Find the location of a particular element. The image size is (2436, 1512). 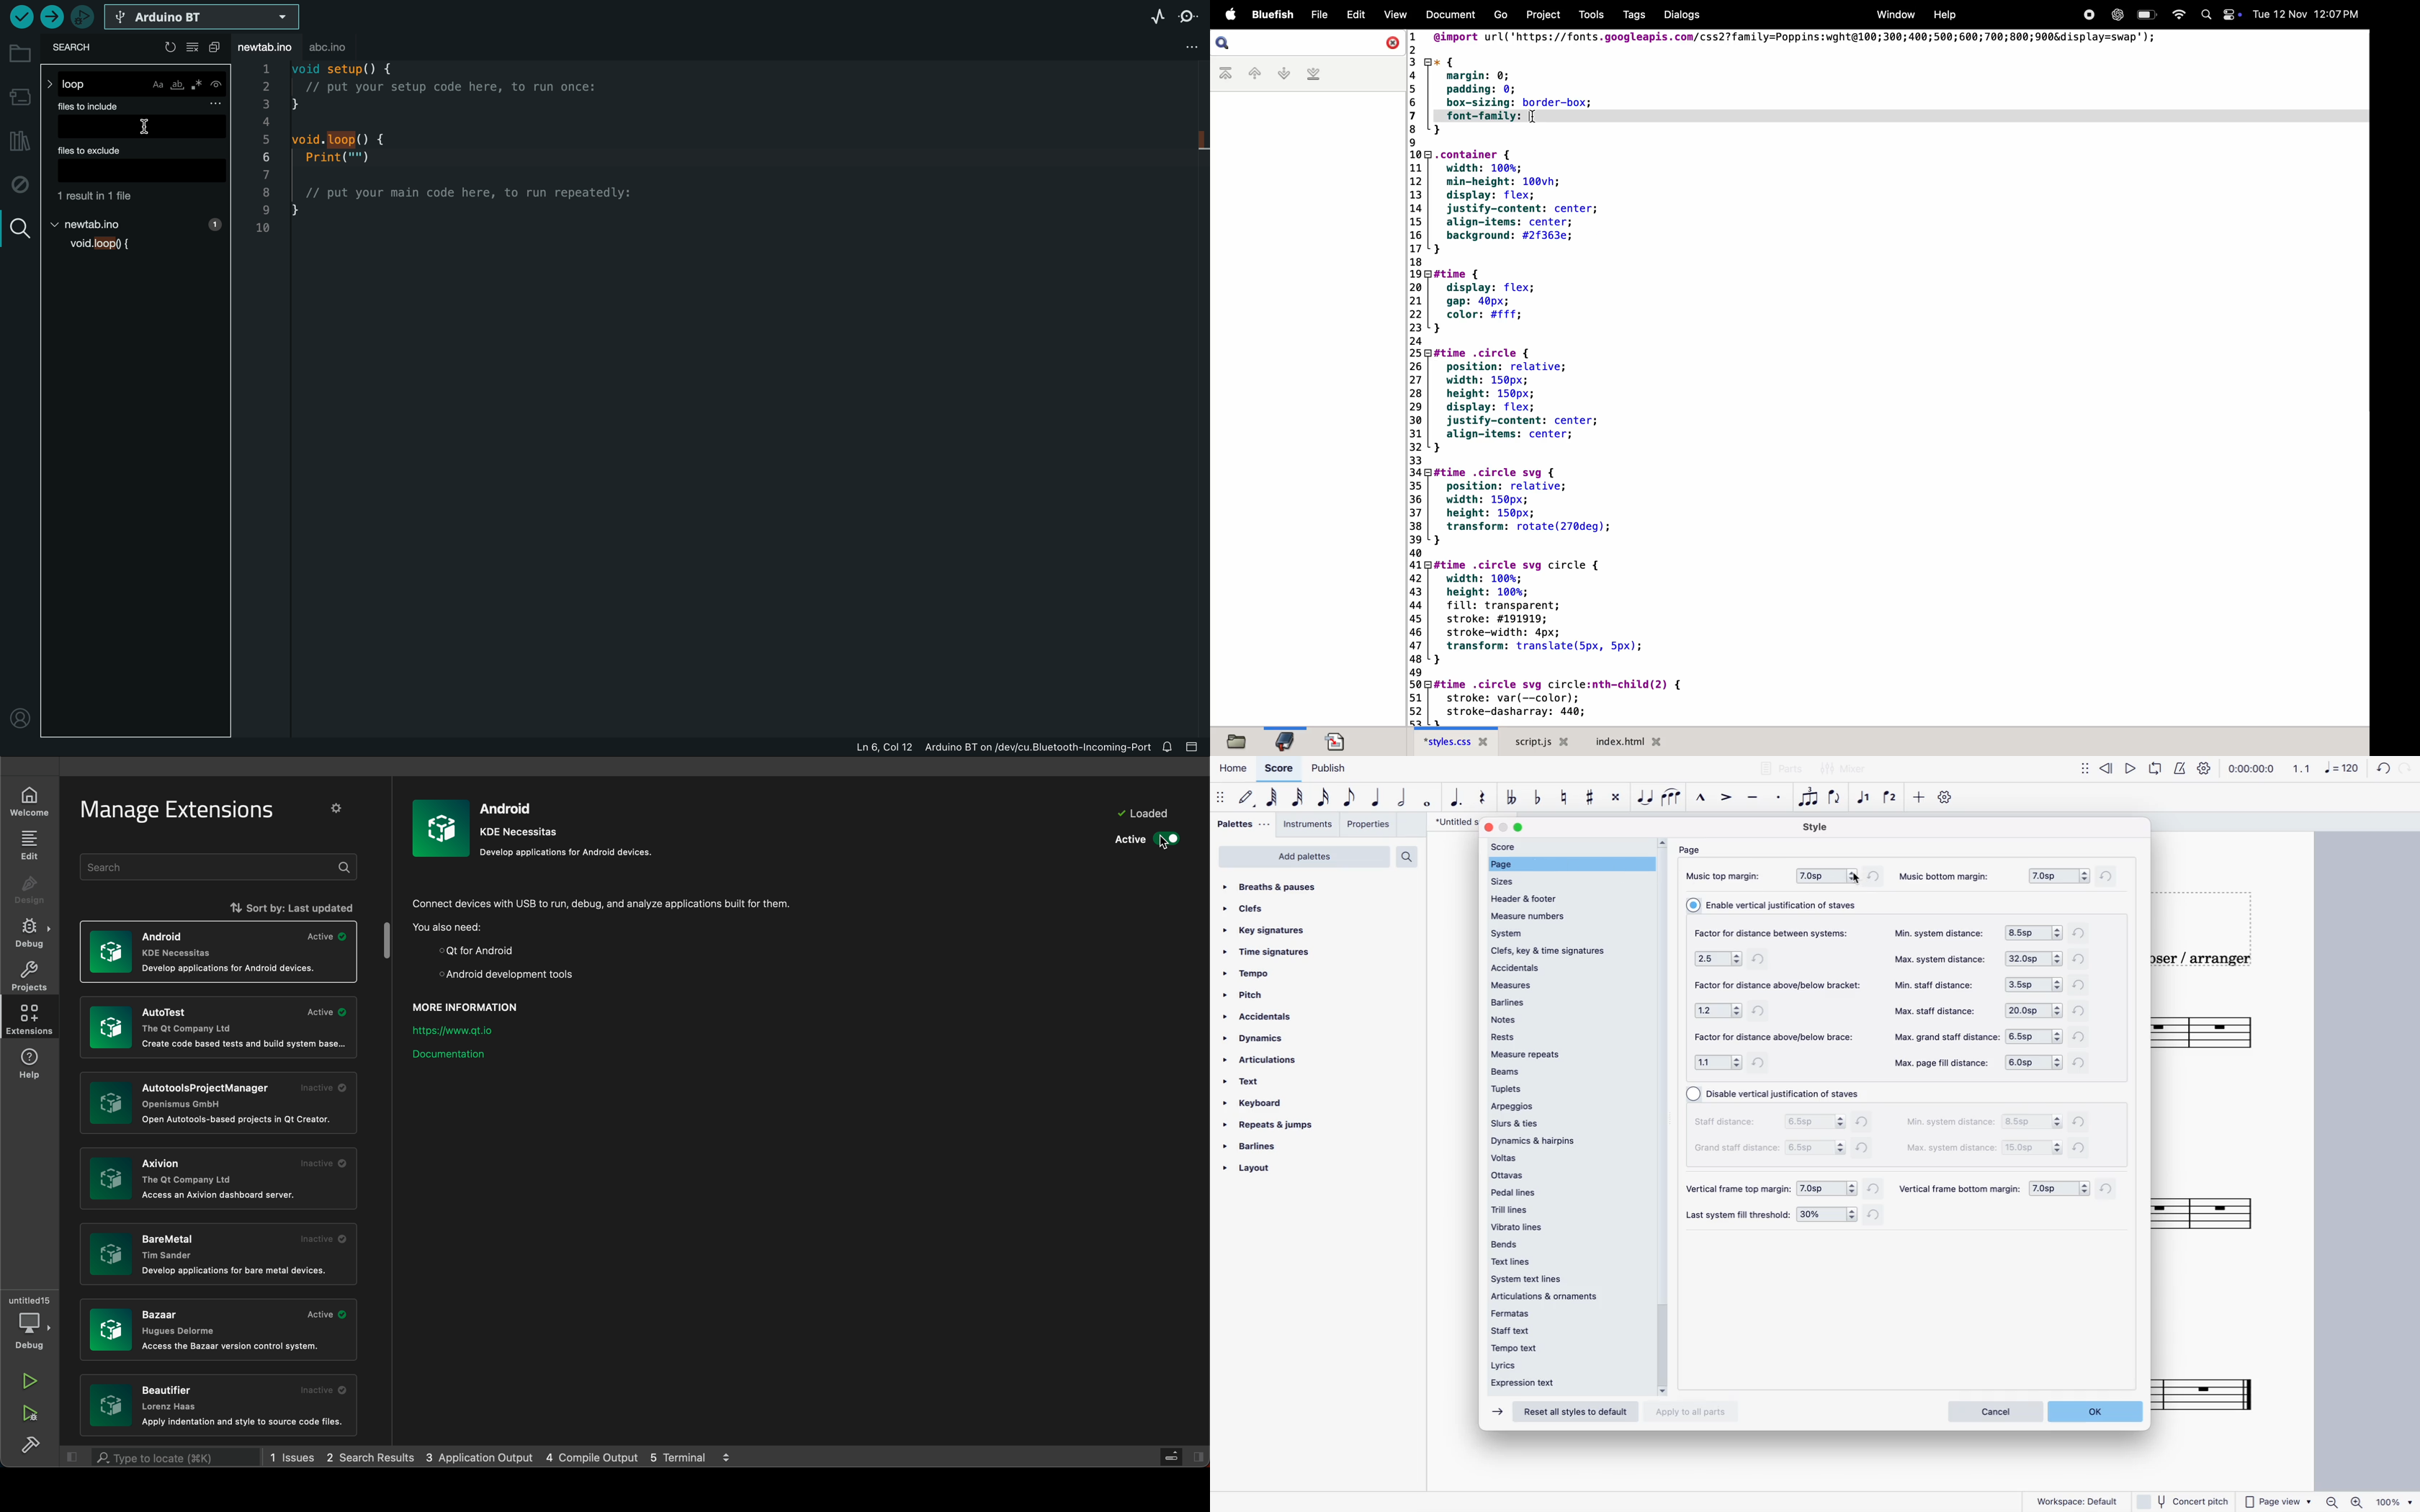

Documentation  is located at coordinates (456, 1060).